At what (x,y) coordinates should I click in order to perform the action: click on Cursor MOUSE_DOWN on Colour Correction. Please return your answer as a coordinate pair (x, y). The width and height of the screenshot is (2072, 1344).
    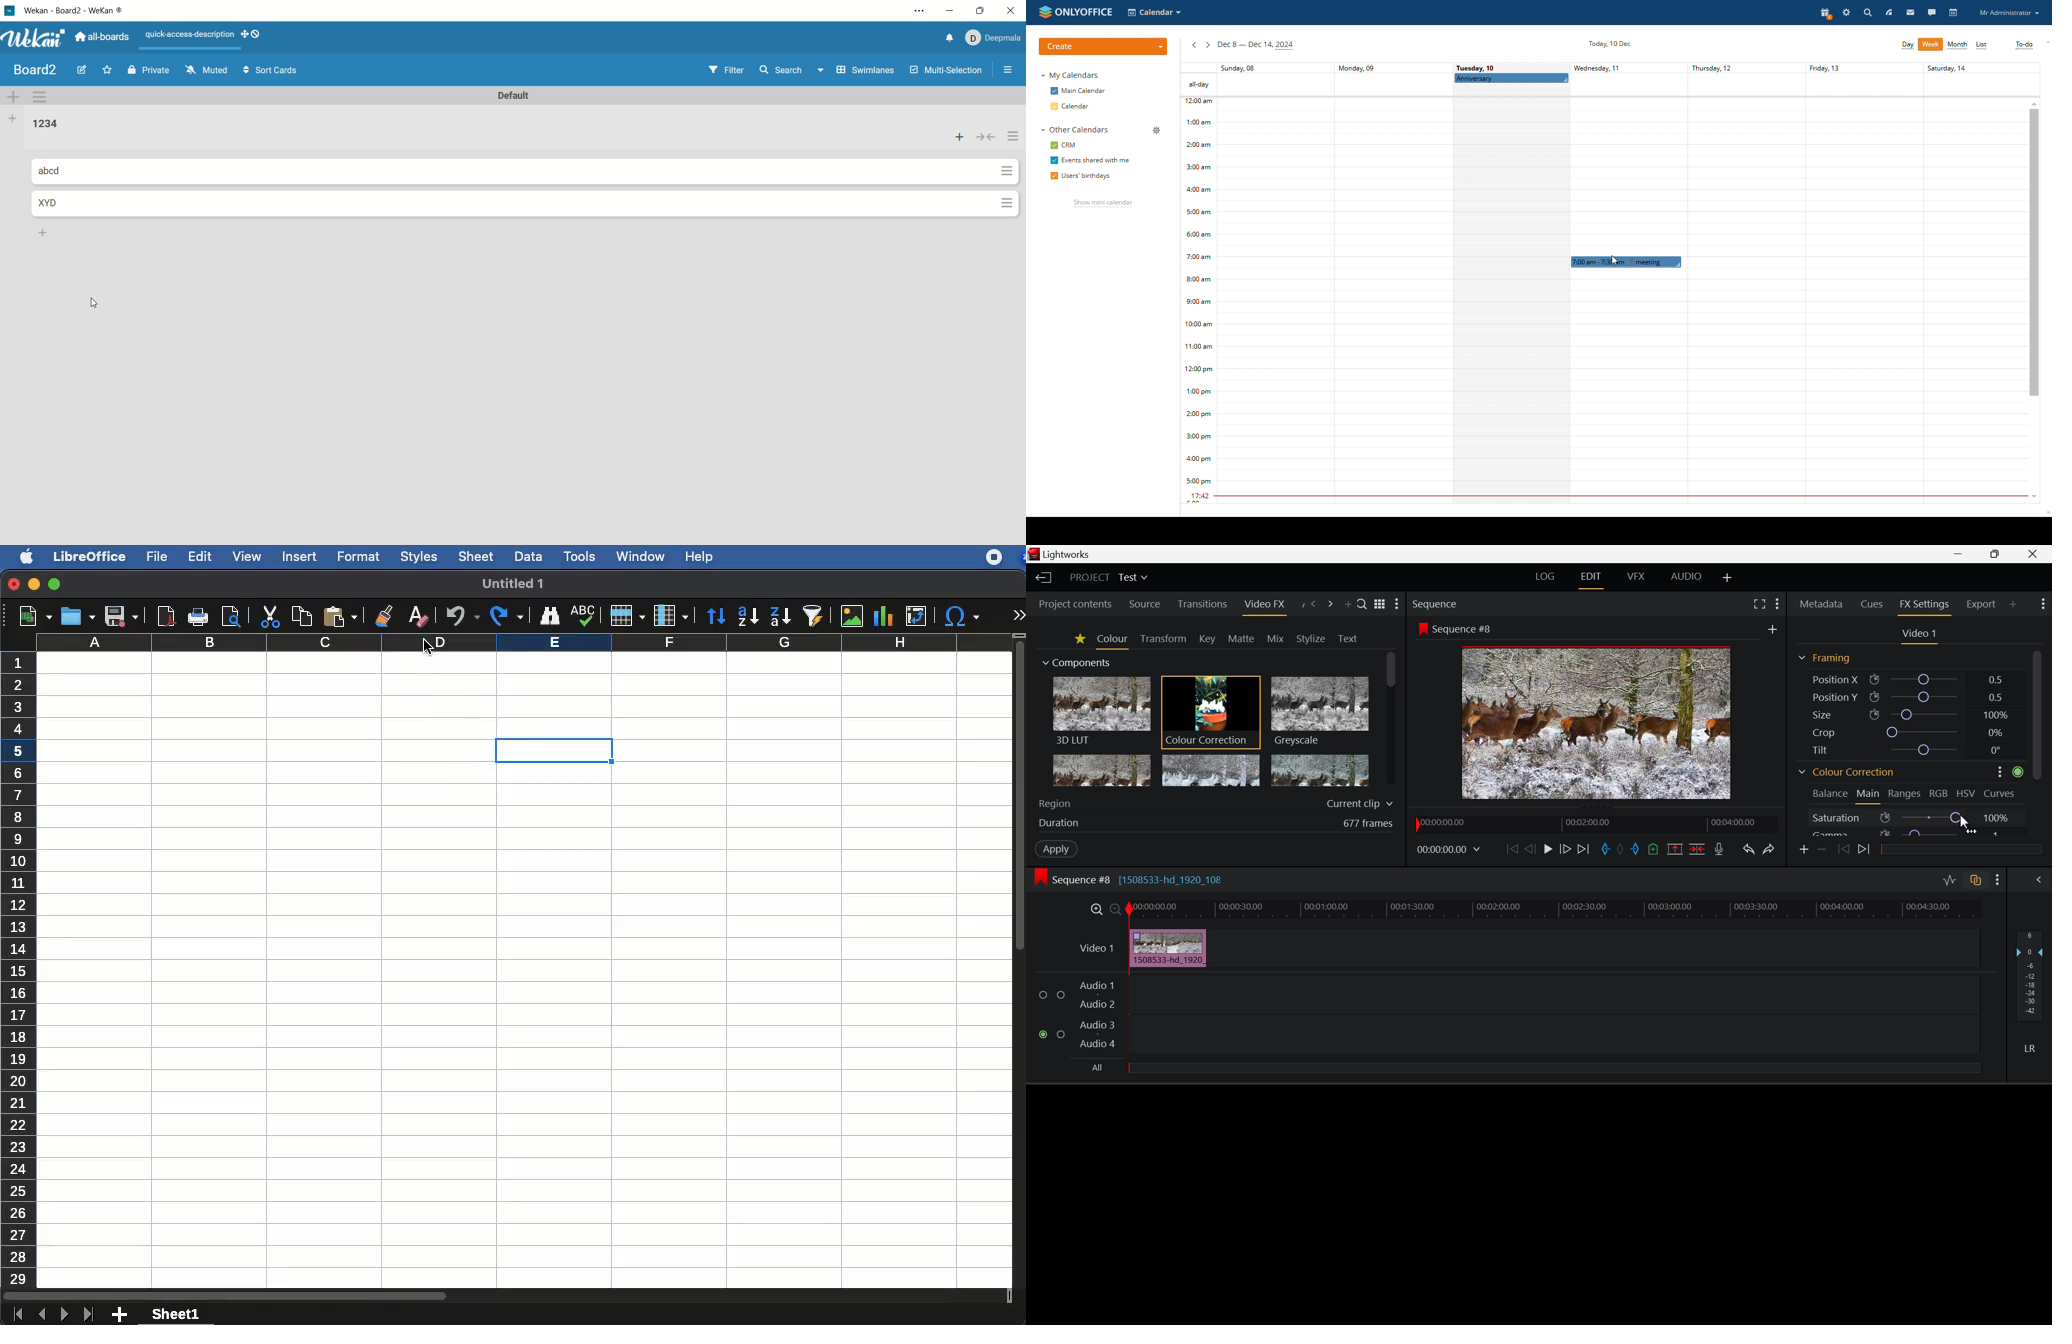
    Looking at the image, I should click on (1211, 712).